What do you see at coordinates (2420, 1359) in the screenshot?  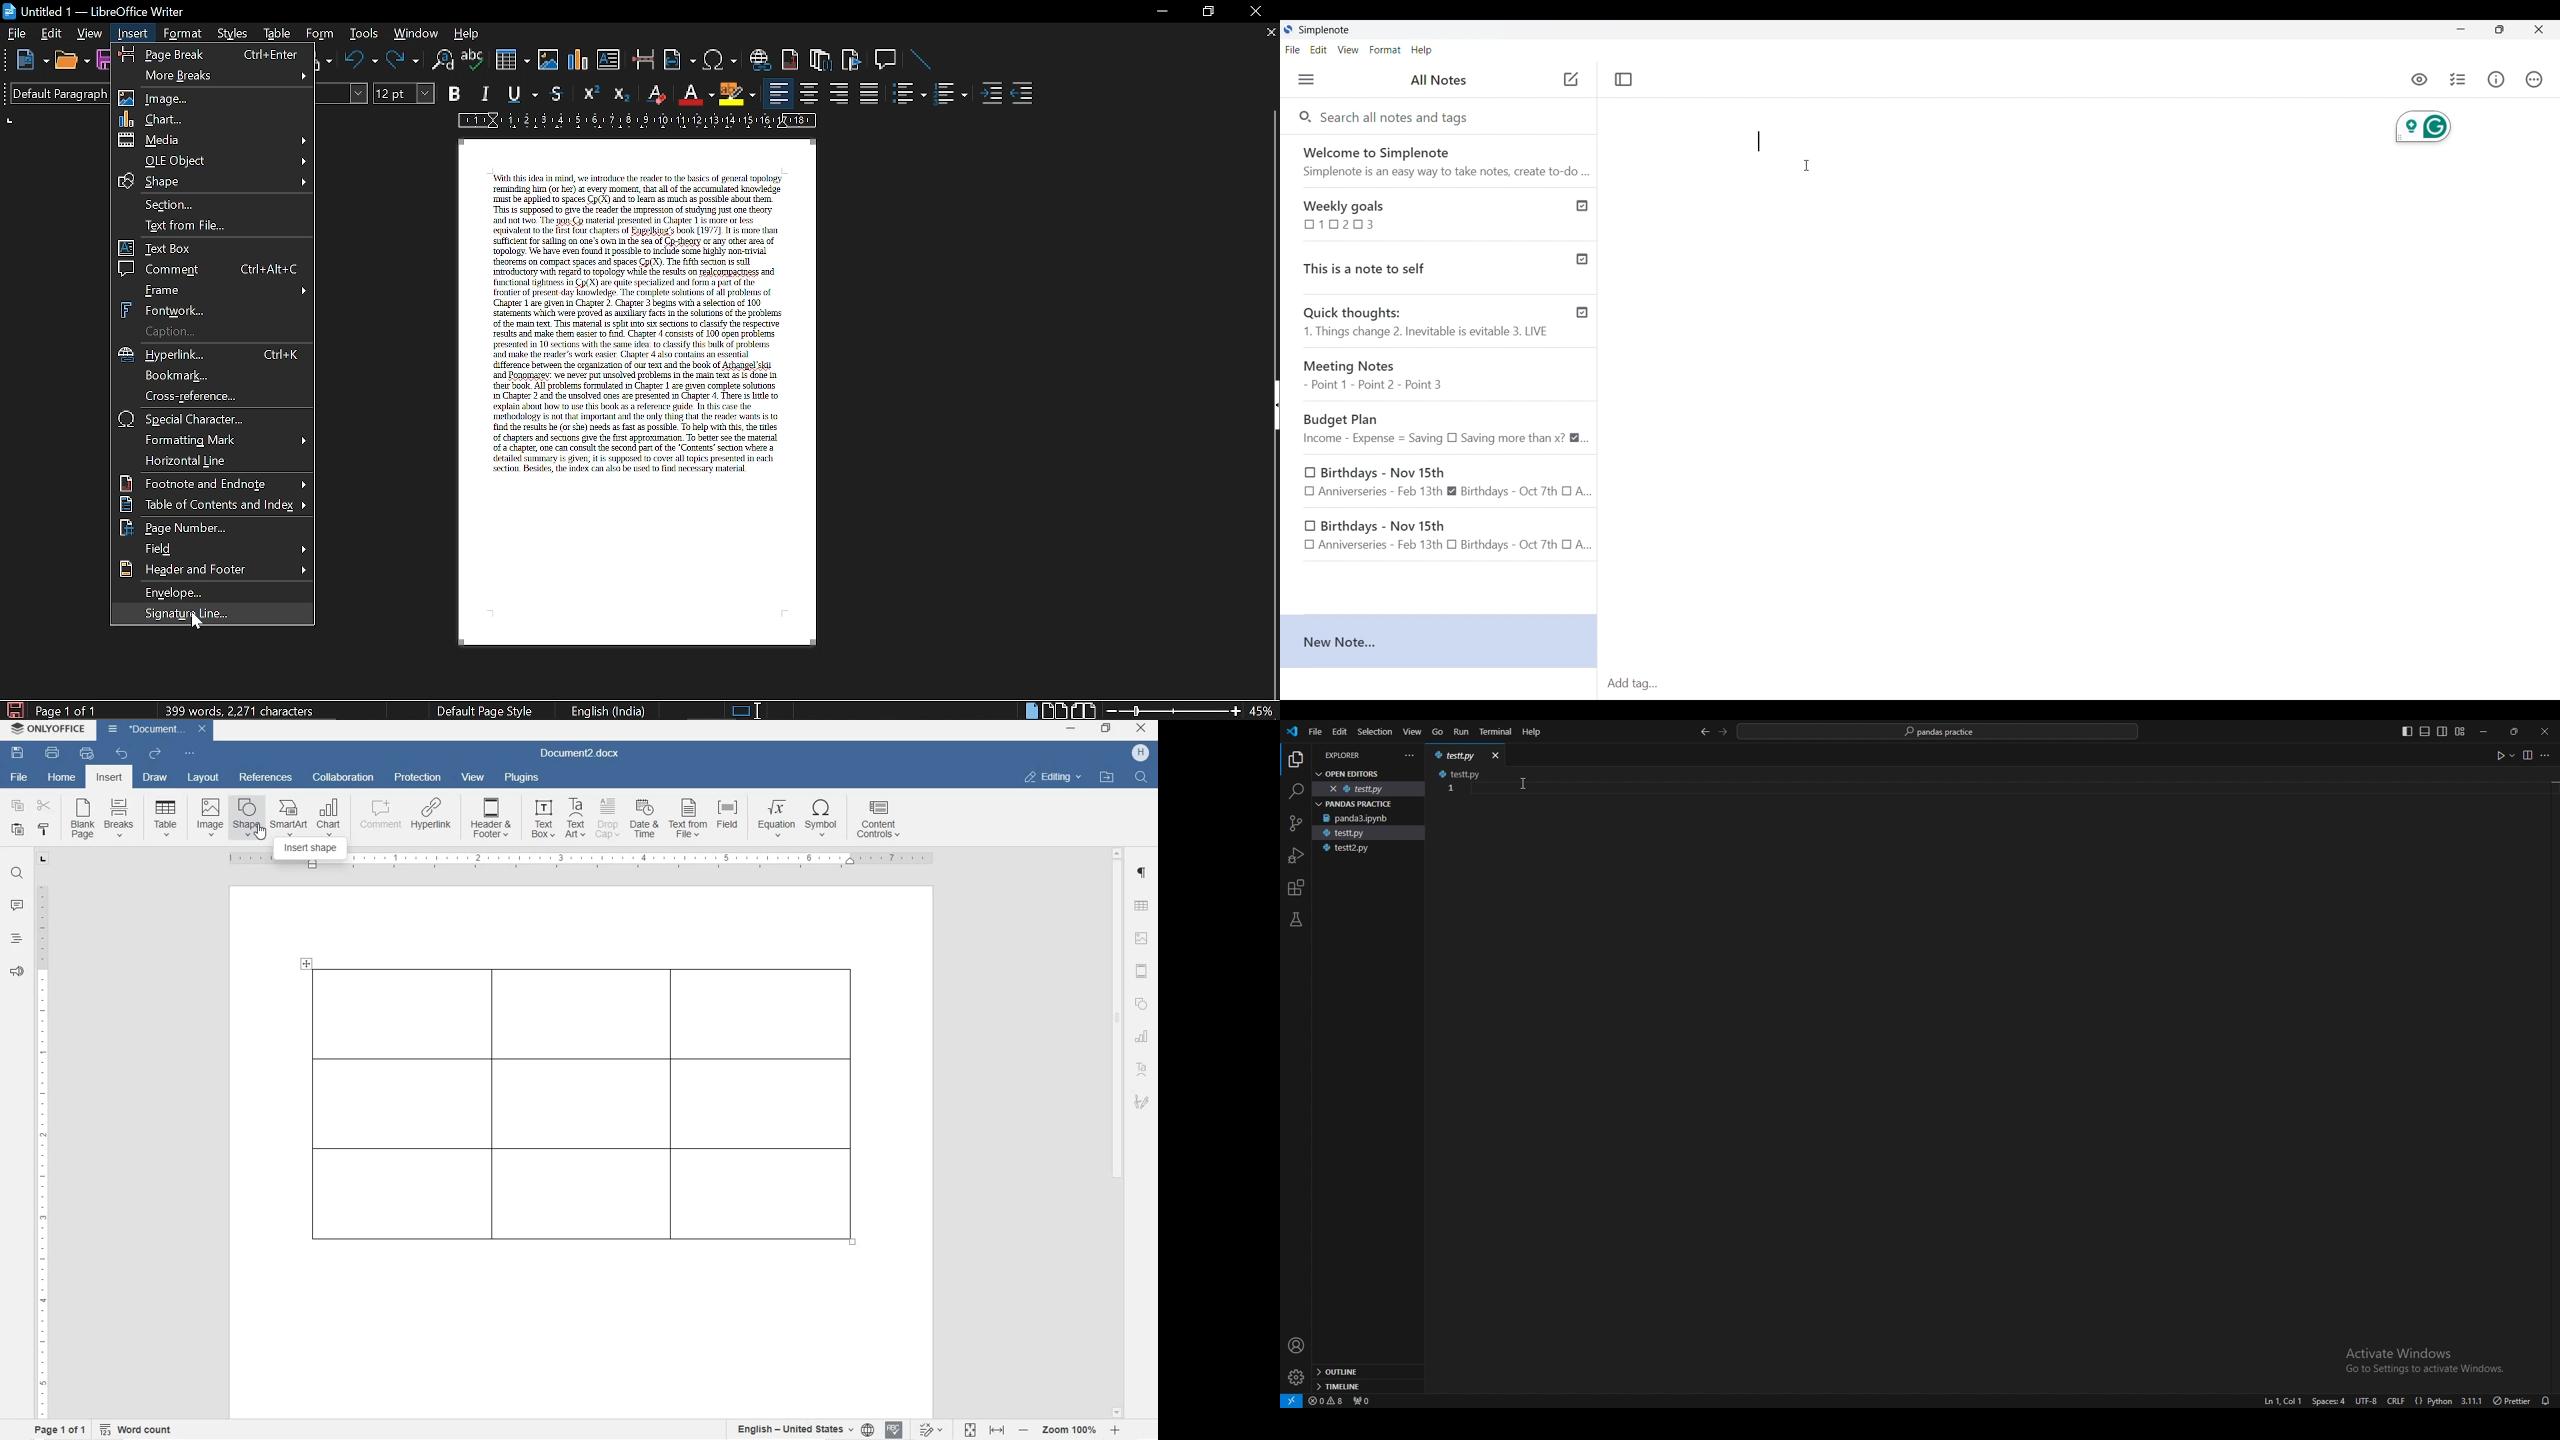 I see `Activate Windows
Go to Settings to activate Windows.` at bounding box center [2420, 1359].